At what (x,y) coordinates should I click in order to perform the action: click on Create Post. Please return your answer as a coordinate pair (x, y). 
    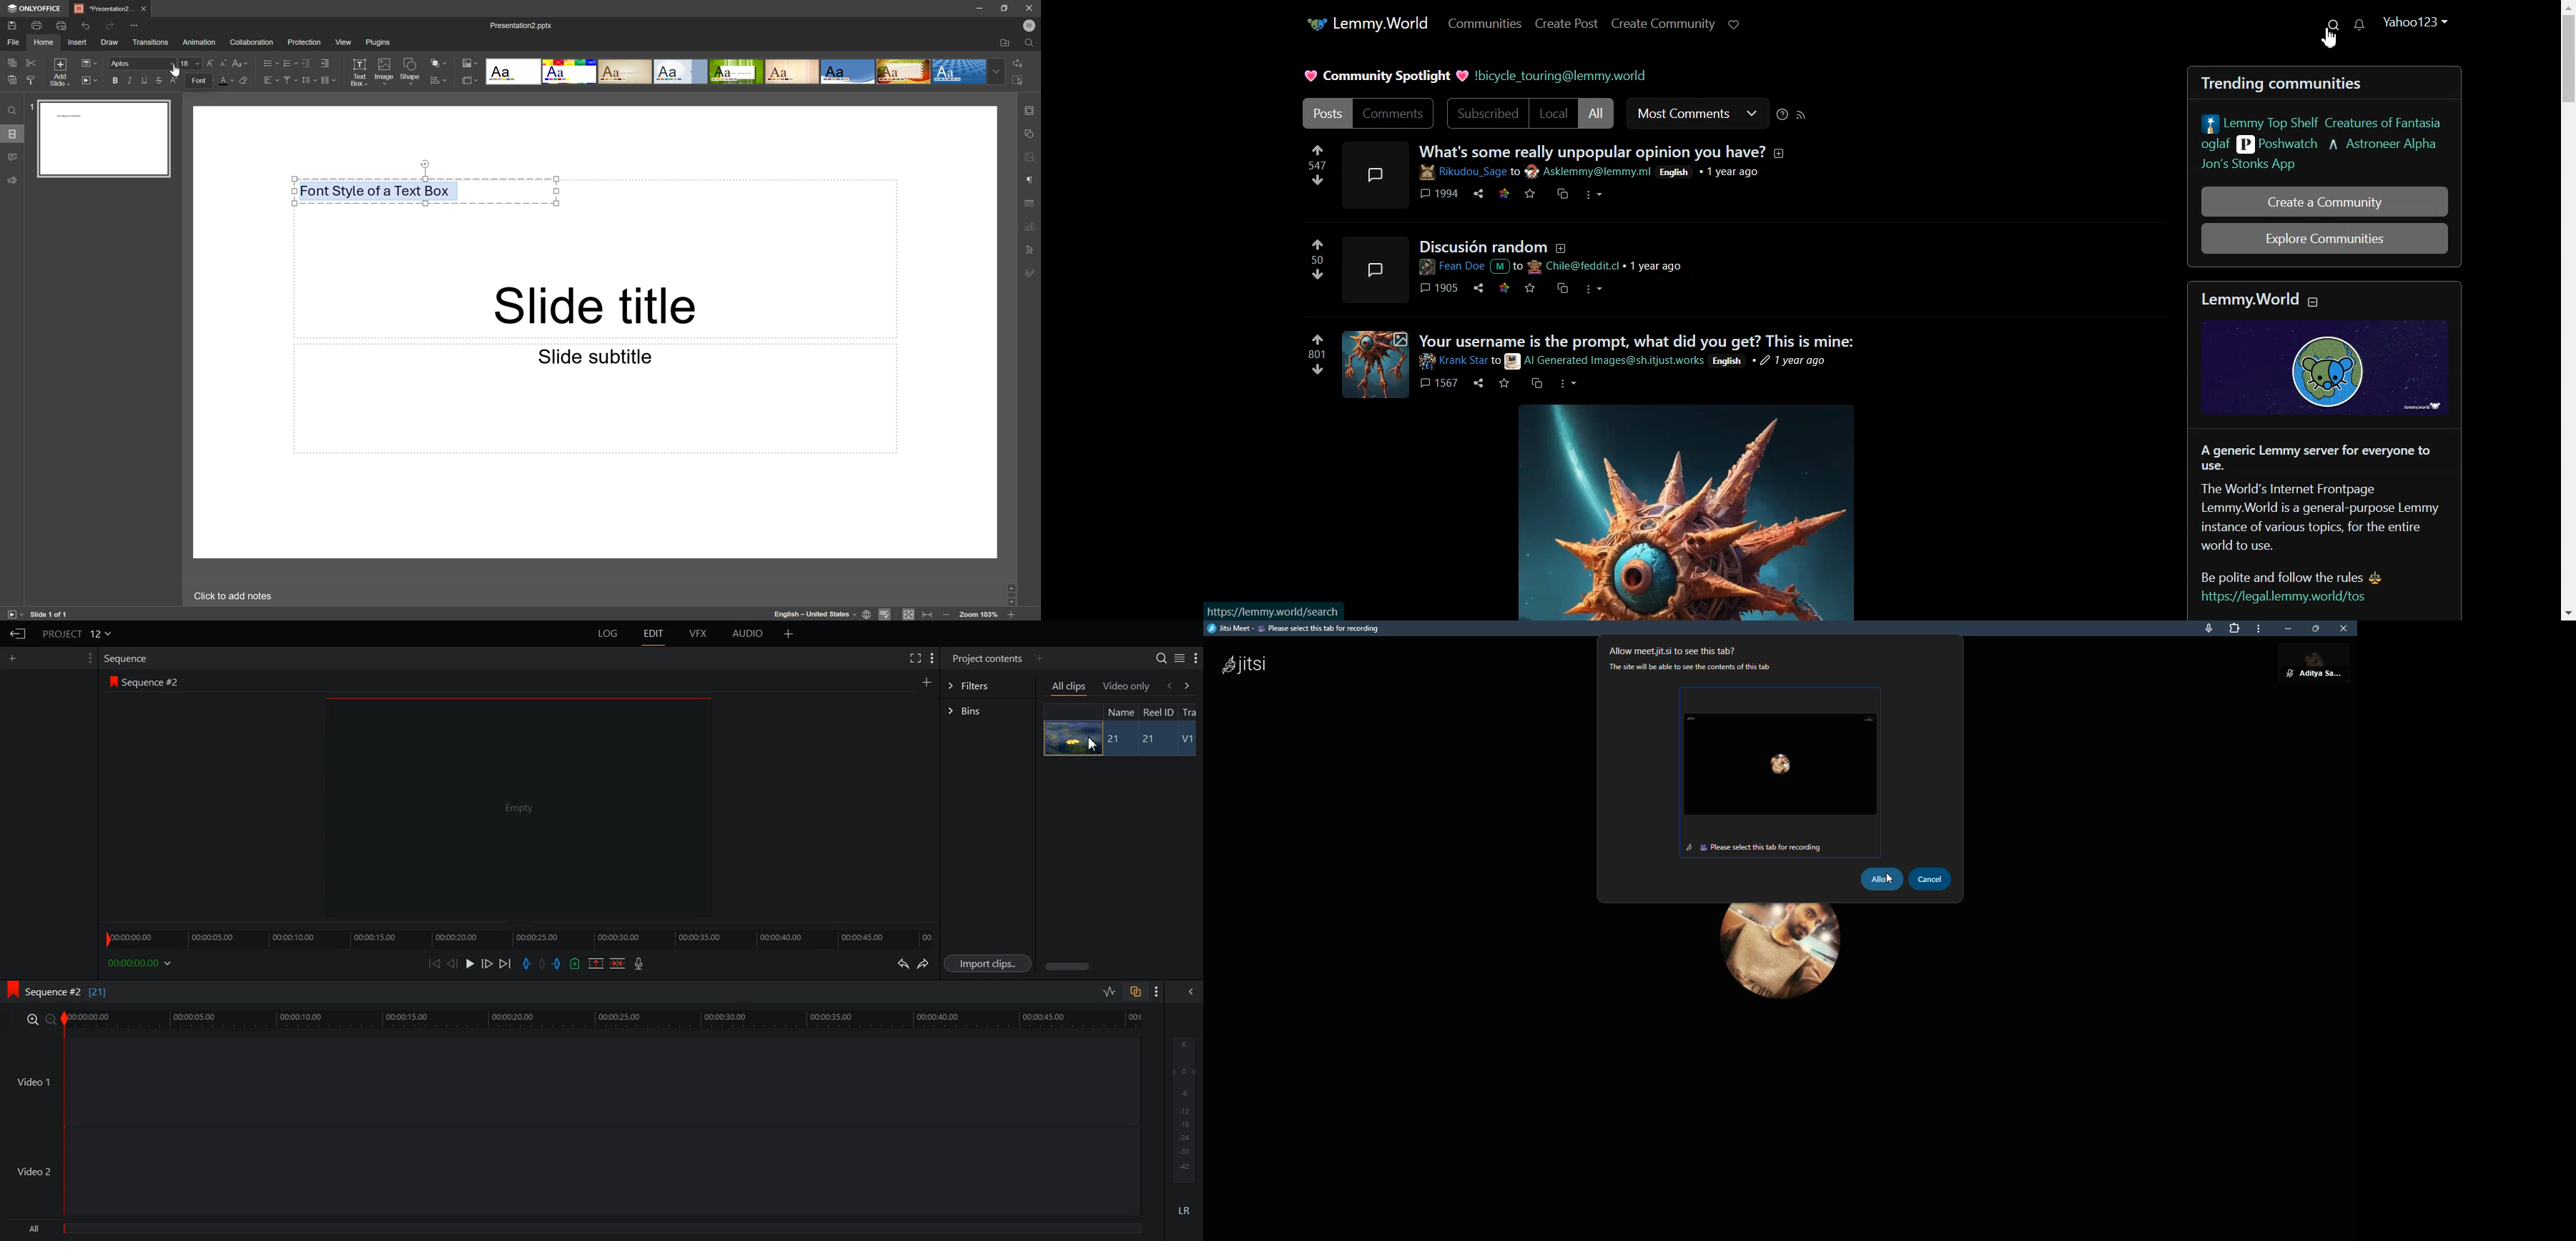
    Looking at the image, I should click on (1566, 24).